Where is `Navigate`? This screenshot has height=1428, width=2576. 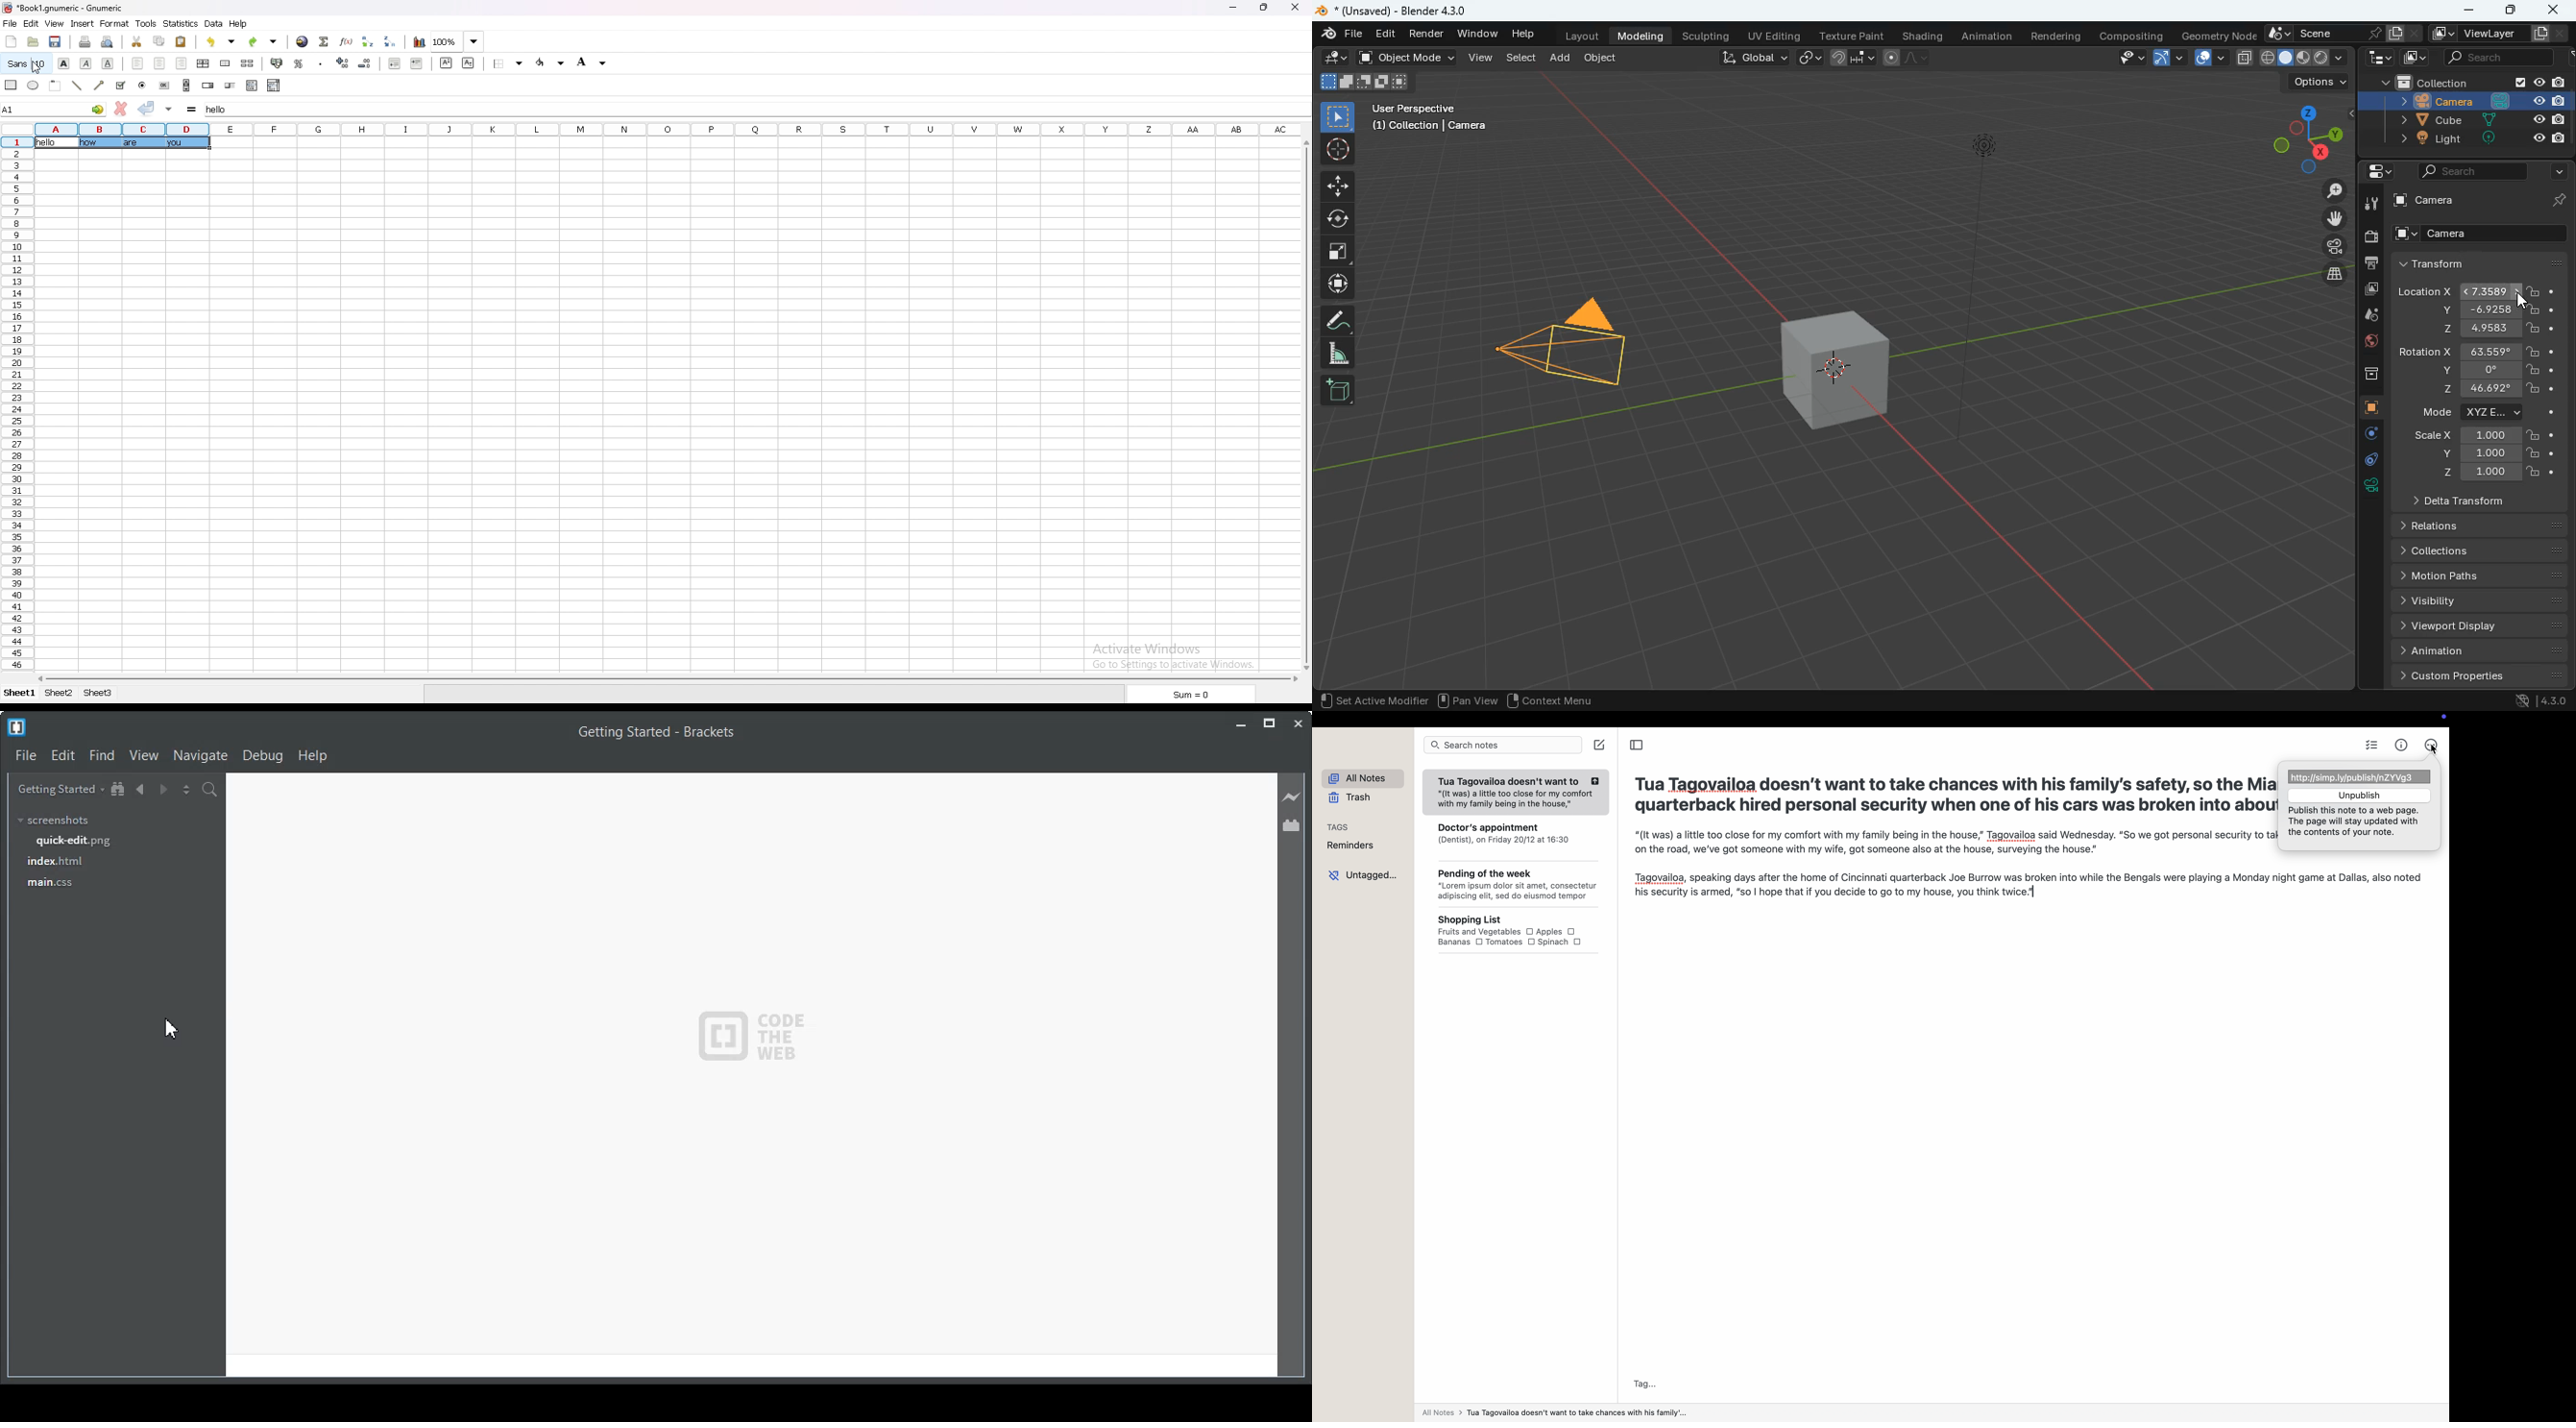
Navigate is located at coordinates (201, 757).